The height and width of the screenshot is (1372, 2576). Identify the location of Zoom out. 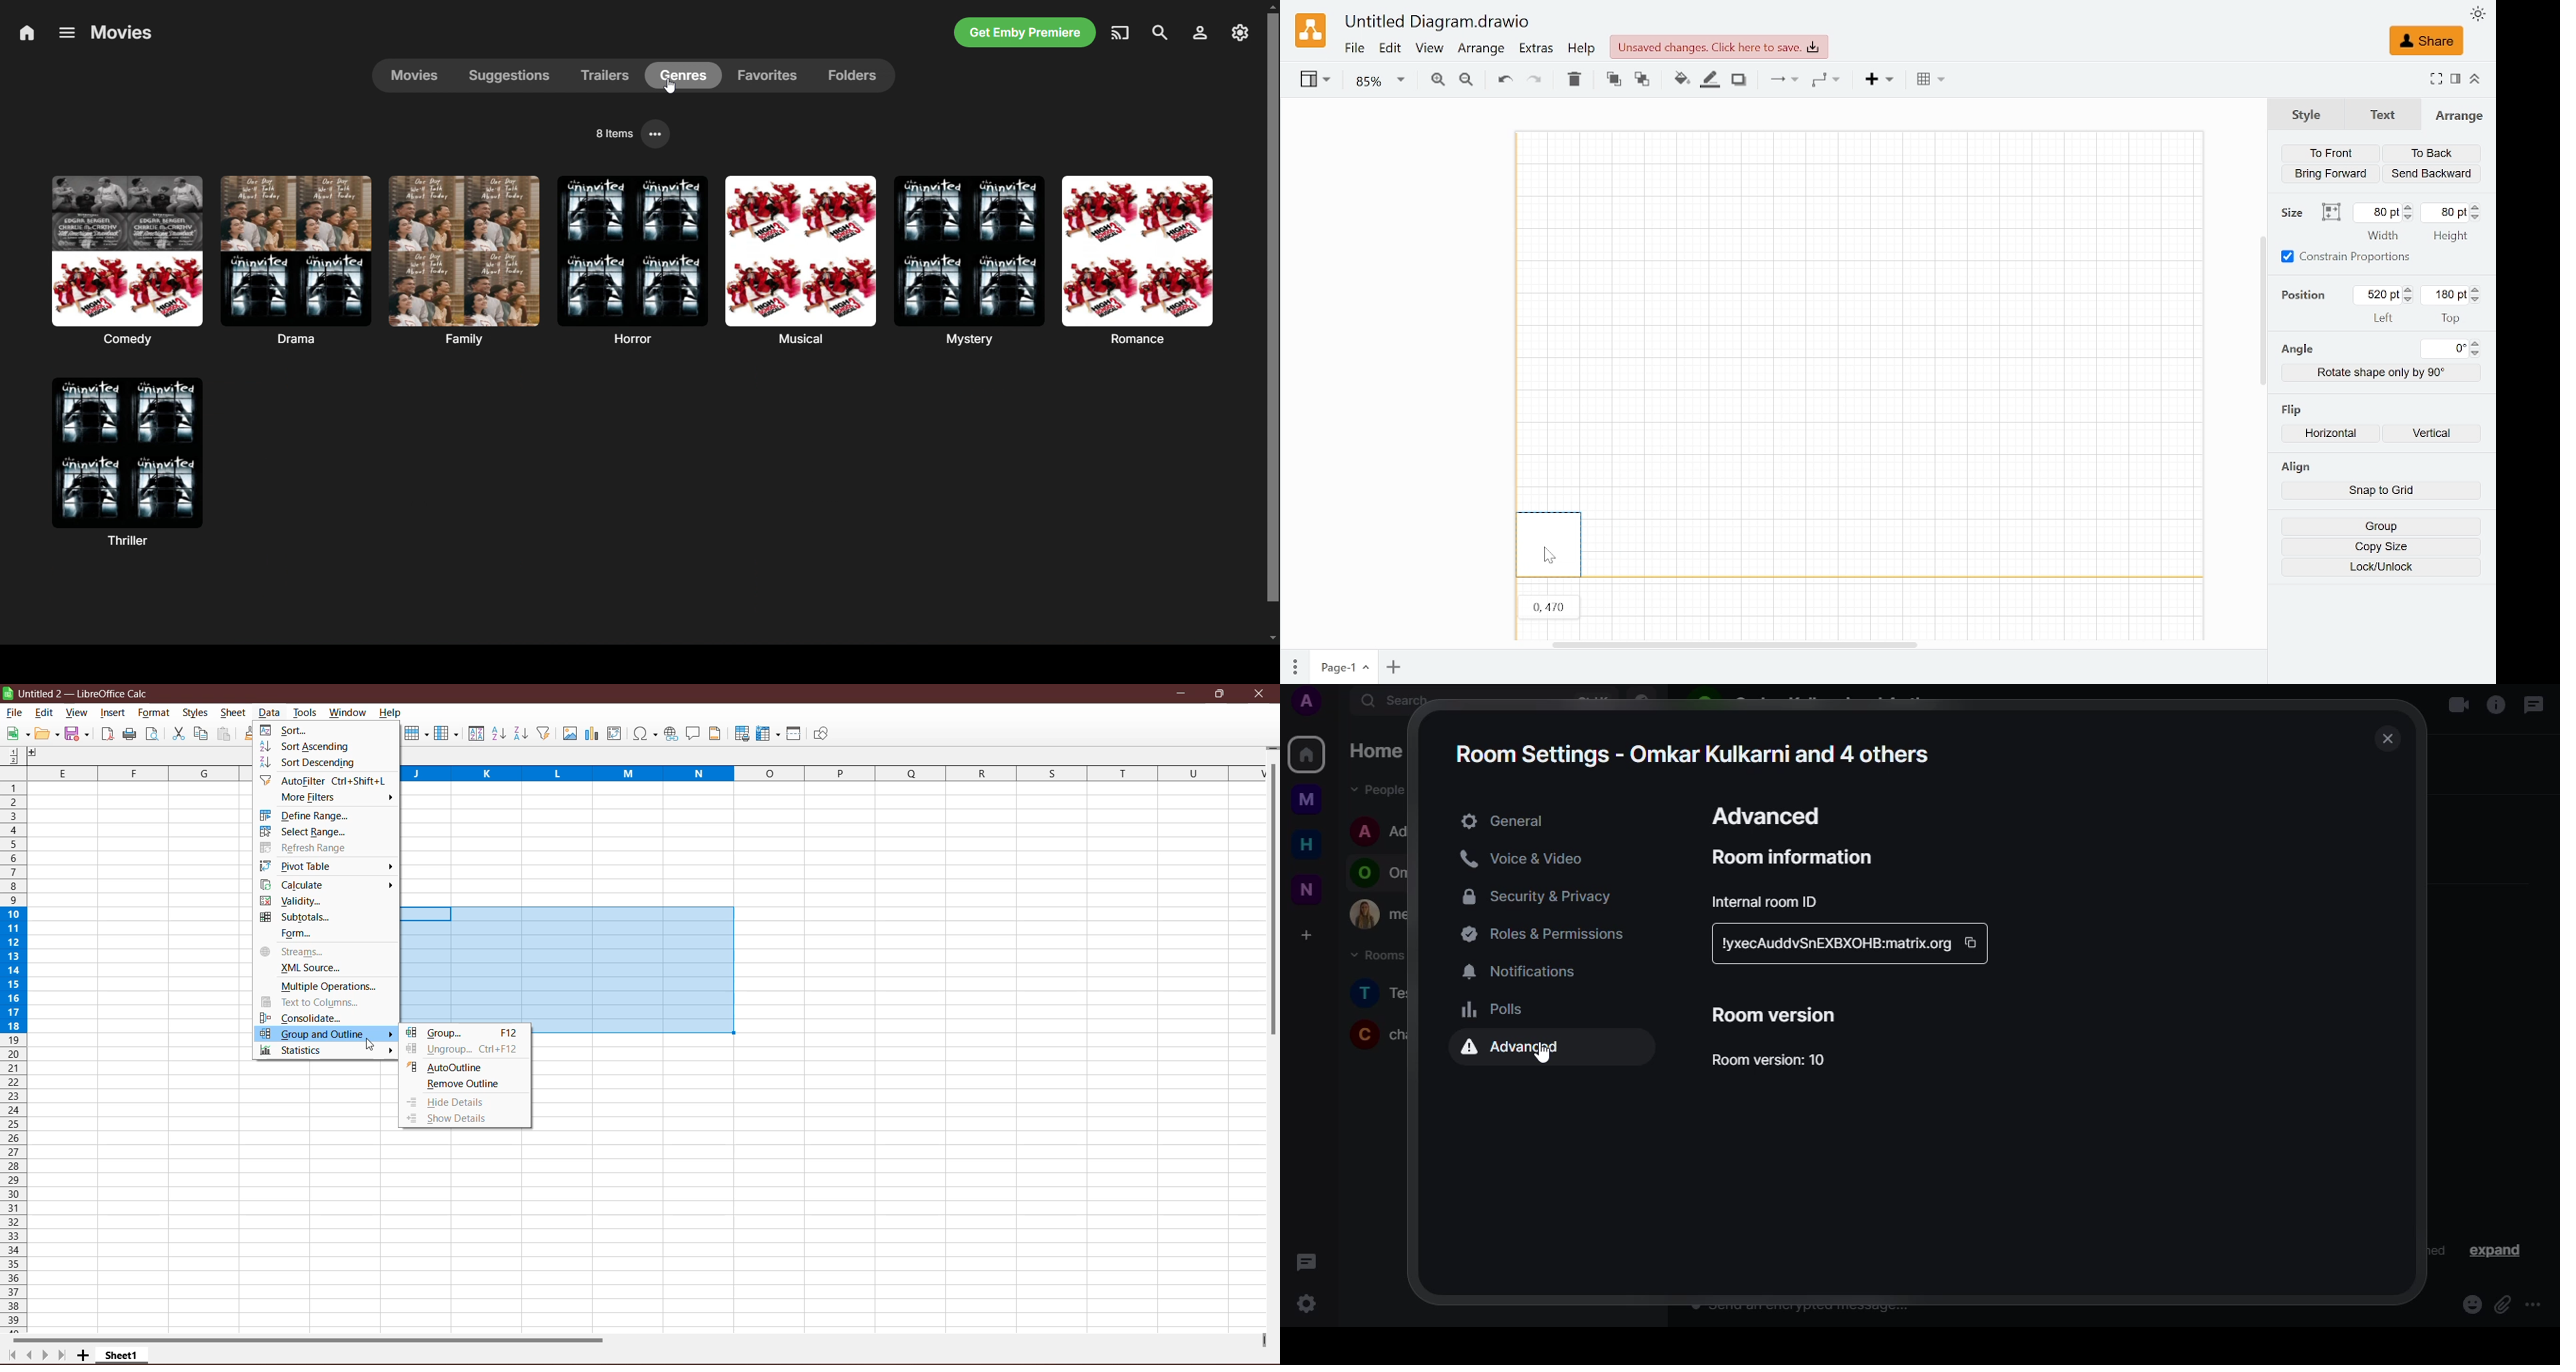
(1466, 82).